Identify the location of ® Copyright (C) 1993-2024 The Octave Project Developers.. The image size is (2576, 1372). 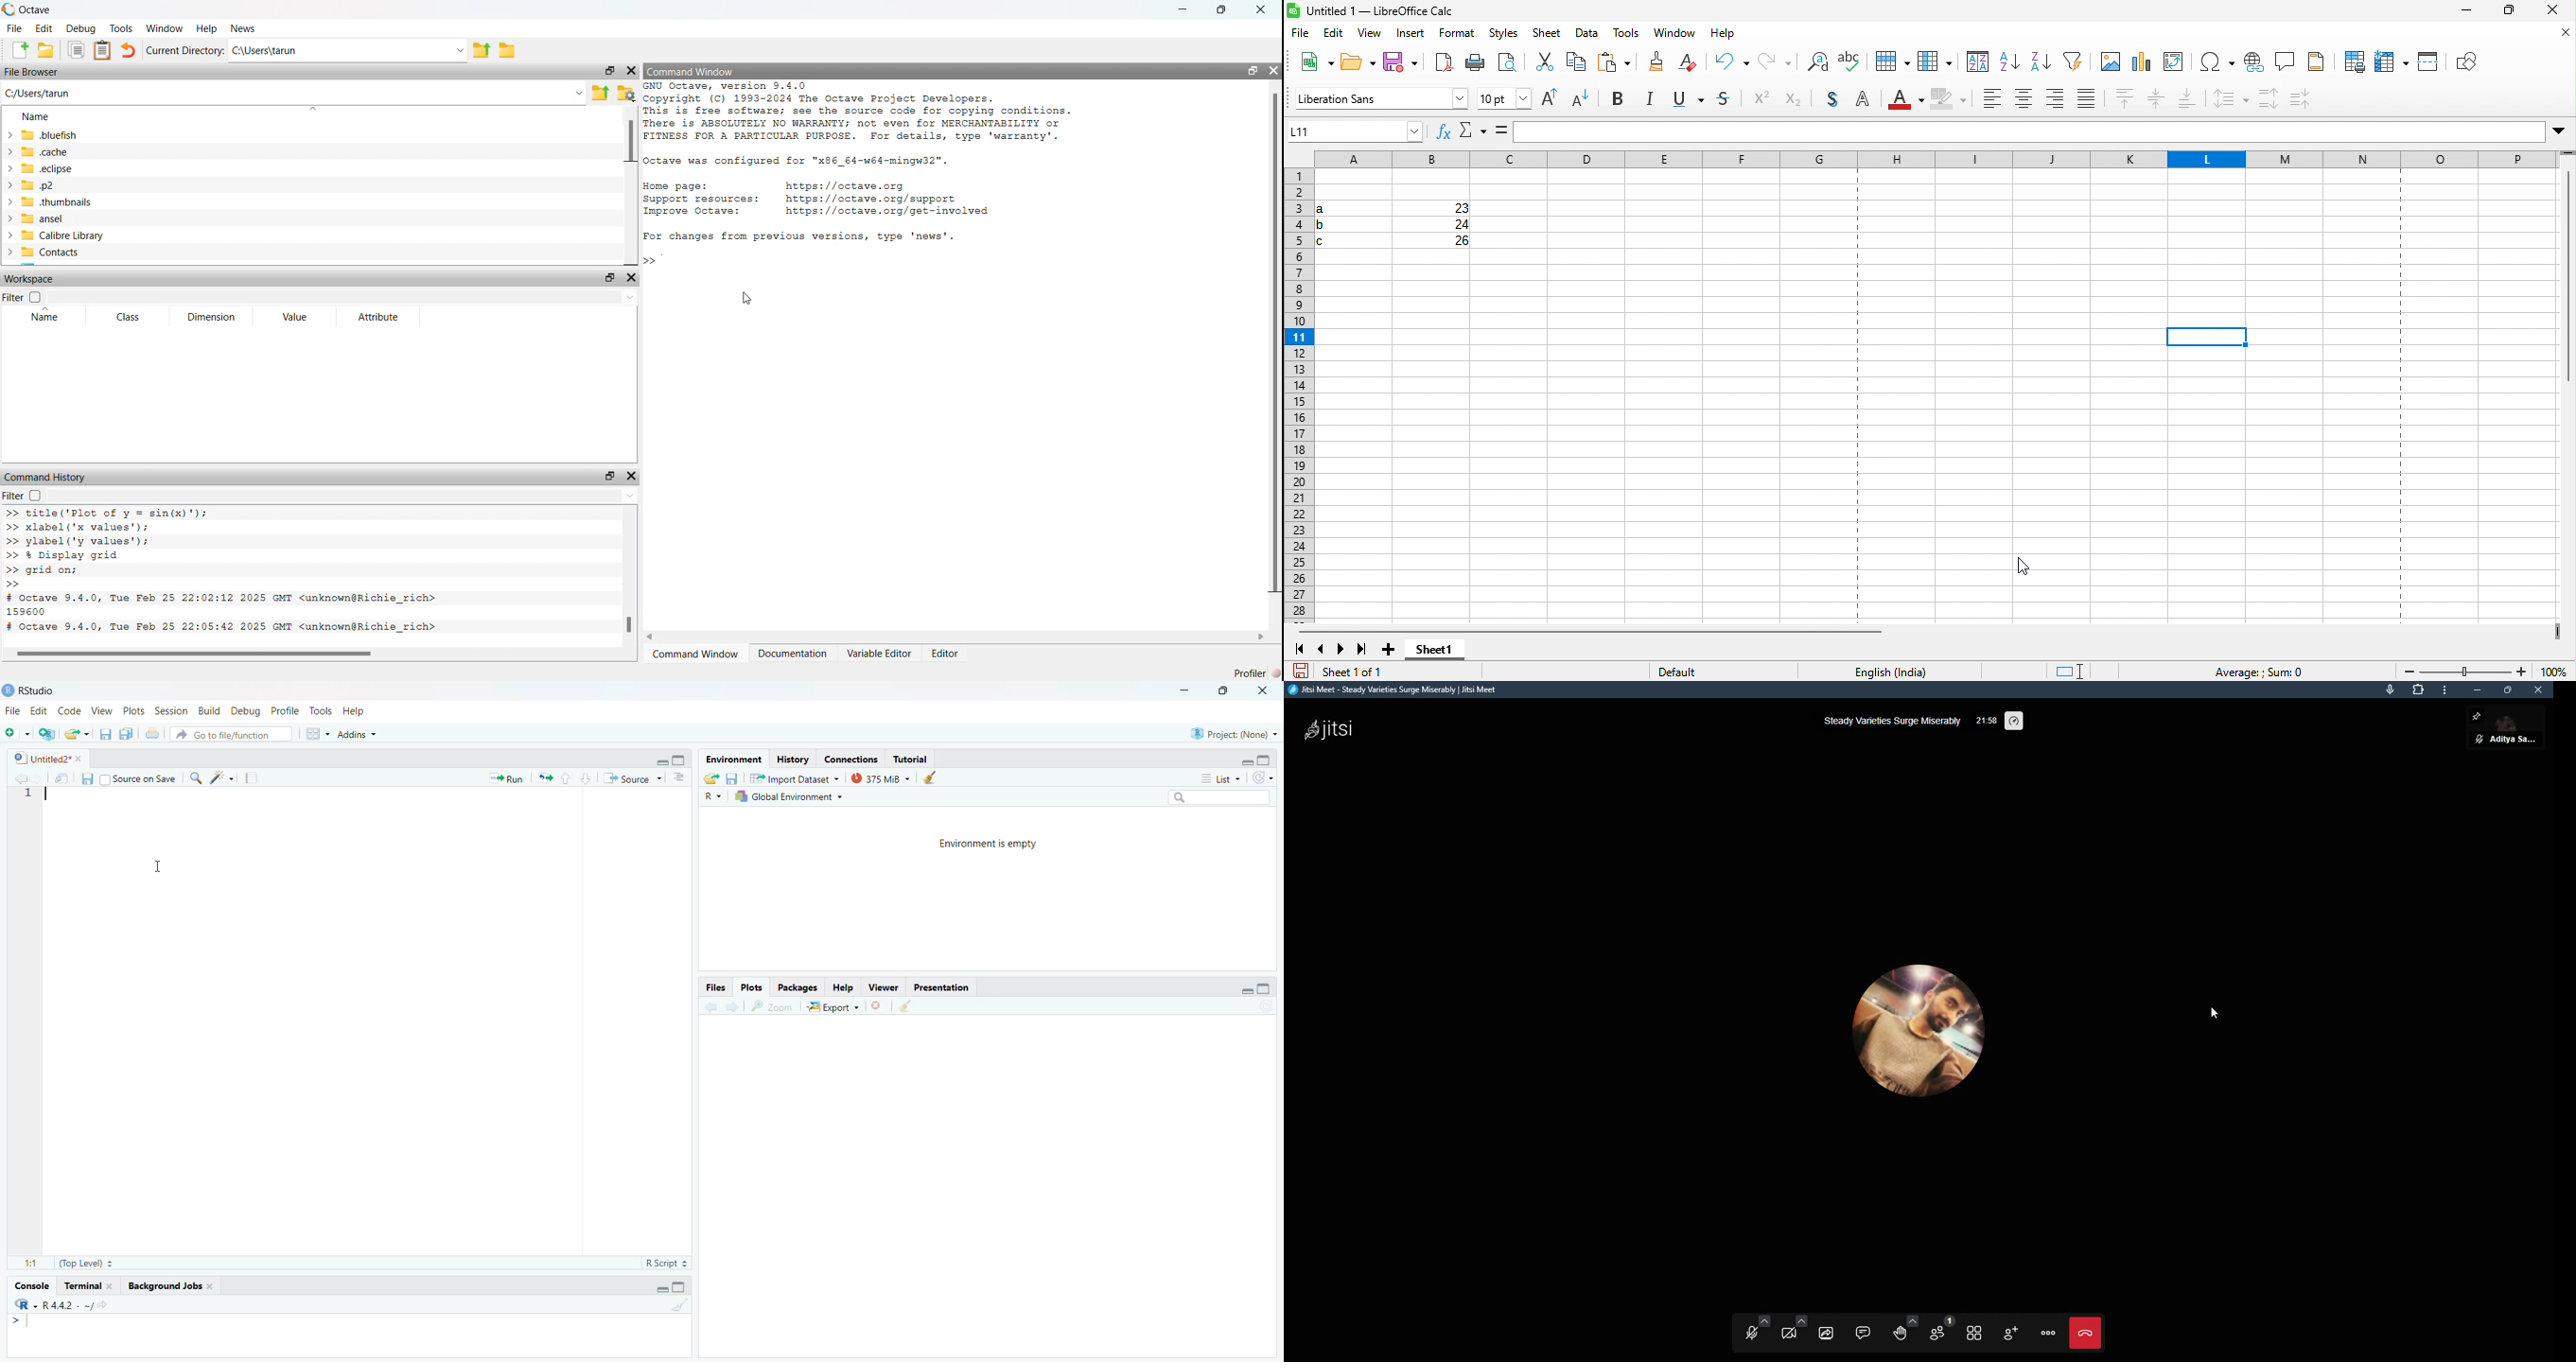
(825, 98).